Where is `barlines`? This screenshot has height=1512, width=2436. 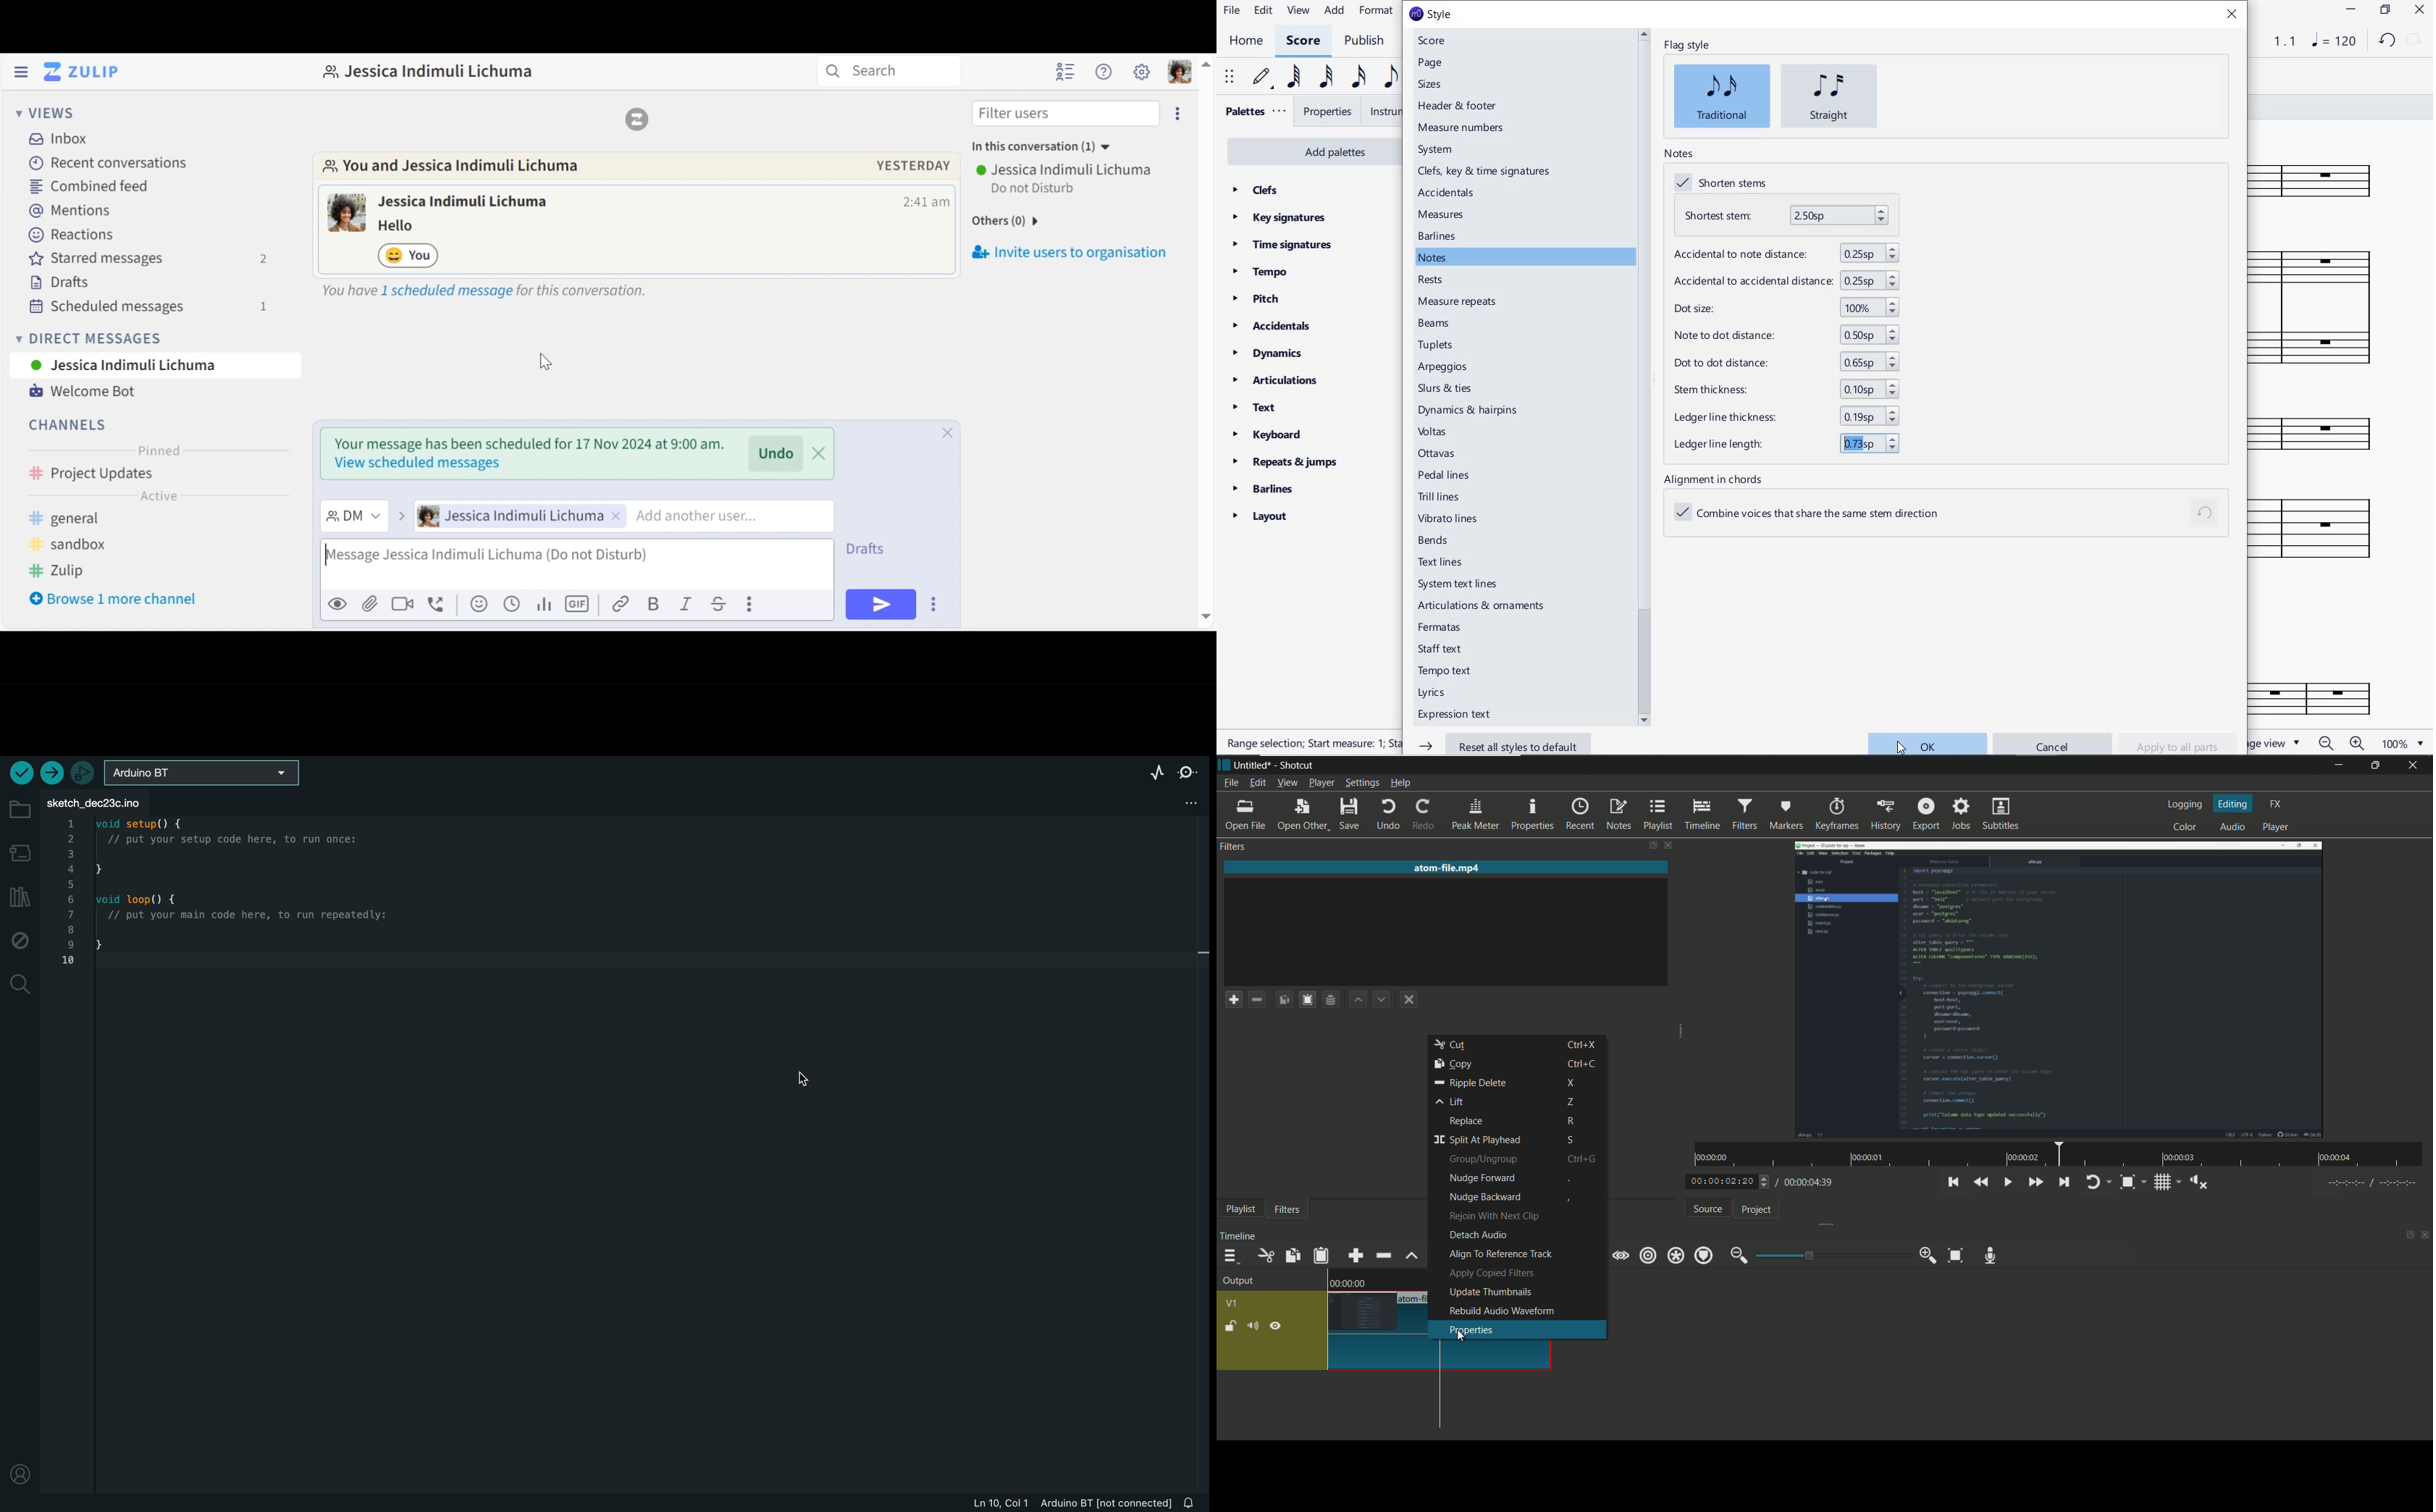 barlines is located at coordinates (1262, 488).